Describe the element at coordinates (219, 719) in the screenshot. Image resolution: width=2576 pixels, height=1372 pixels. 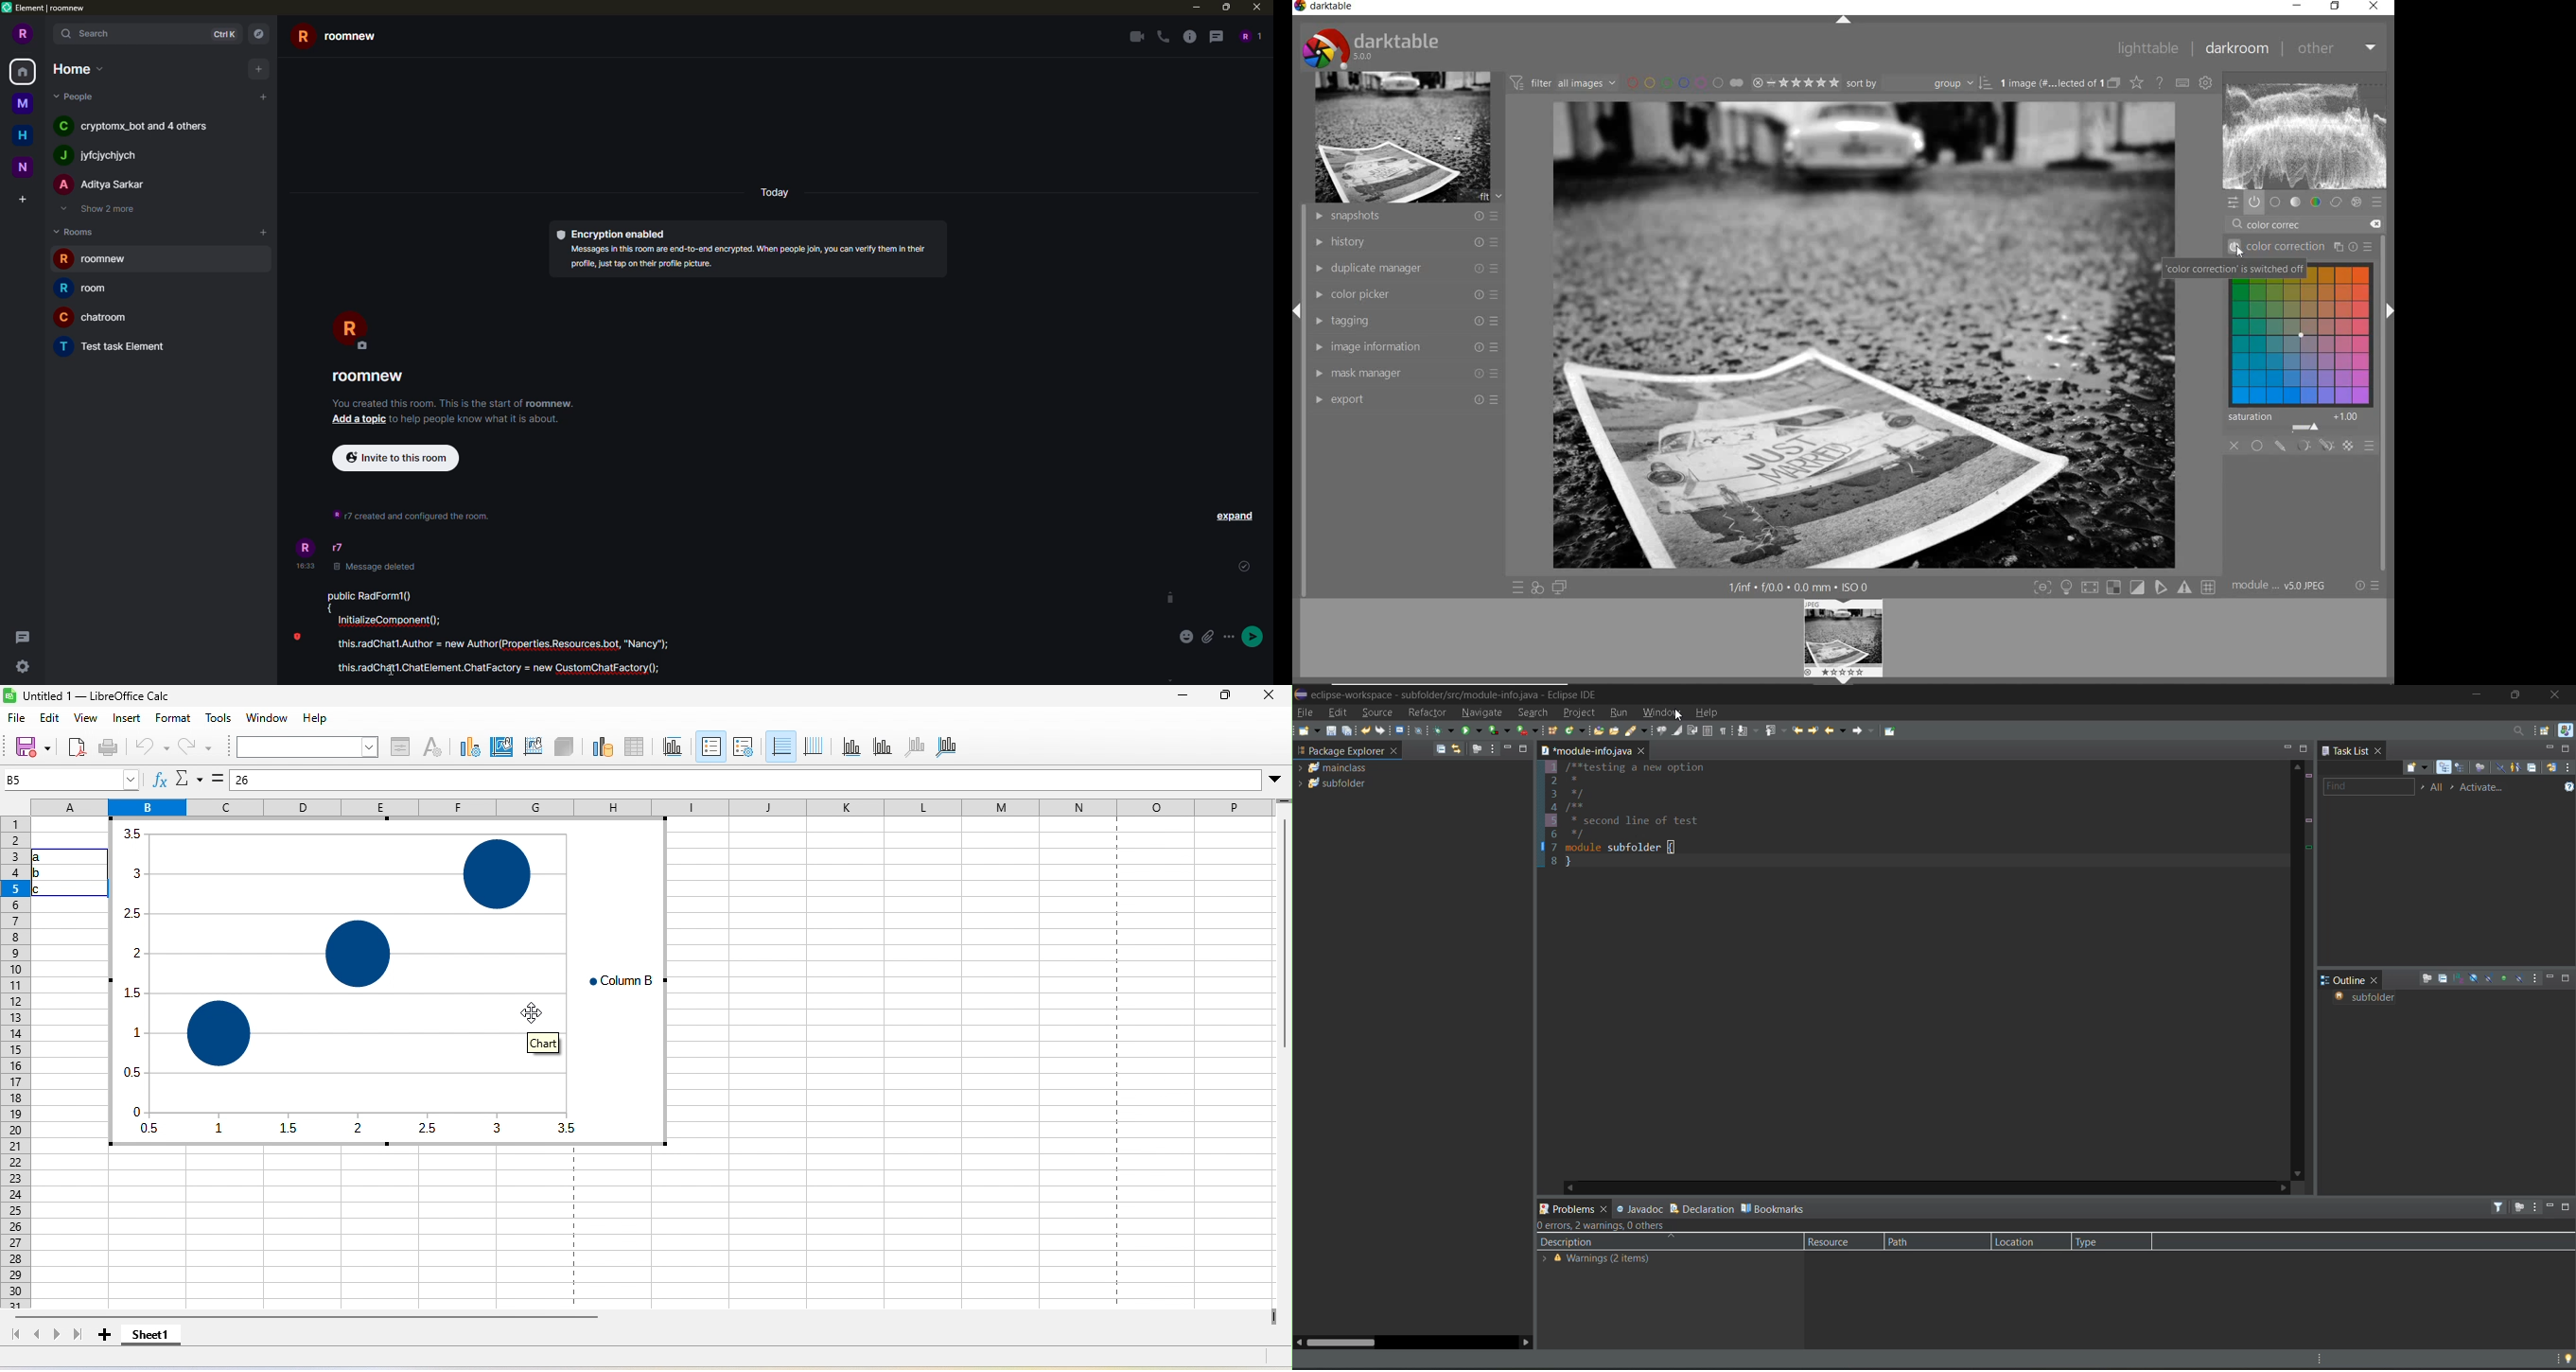
I see `tools` at that location.